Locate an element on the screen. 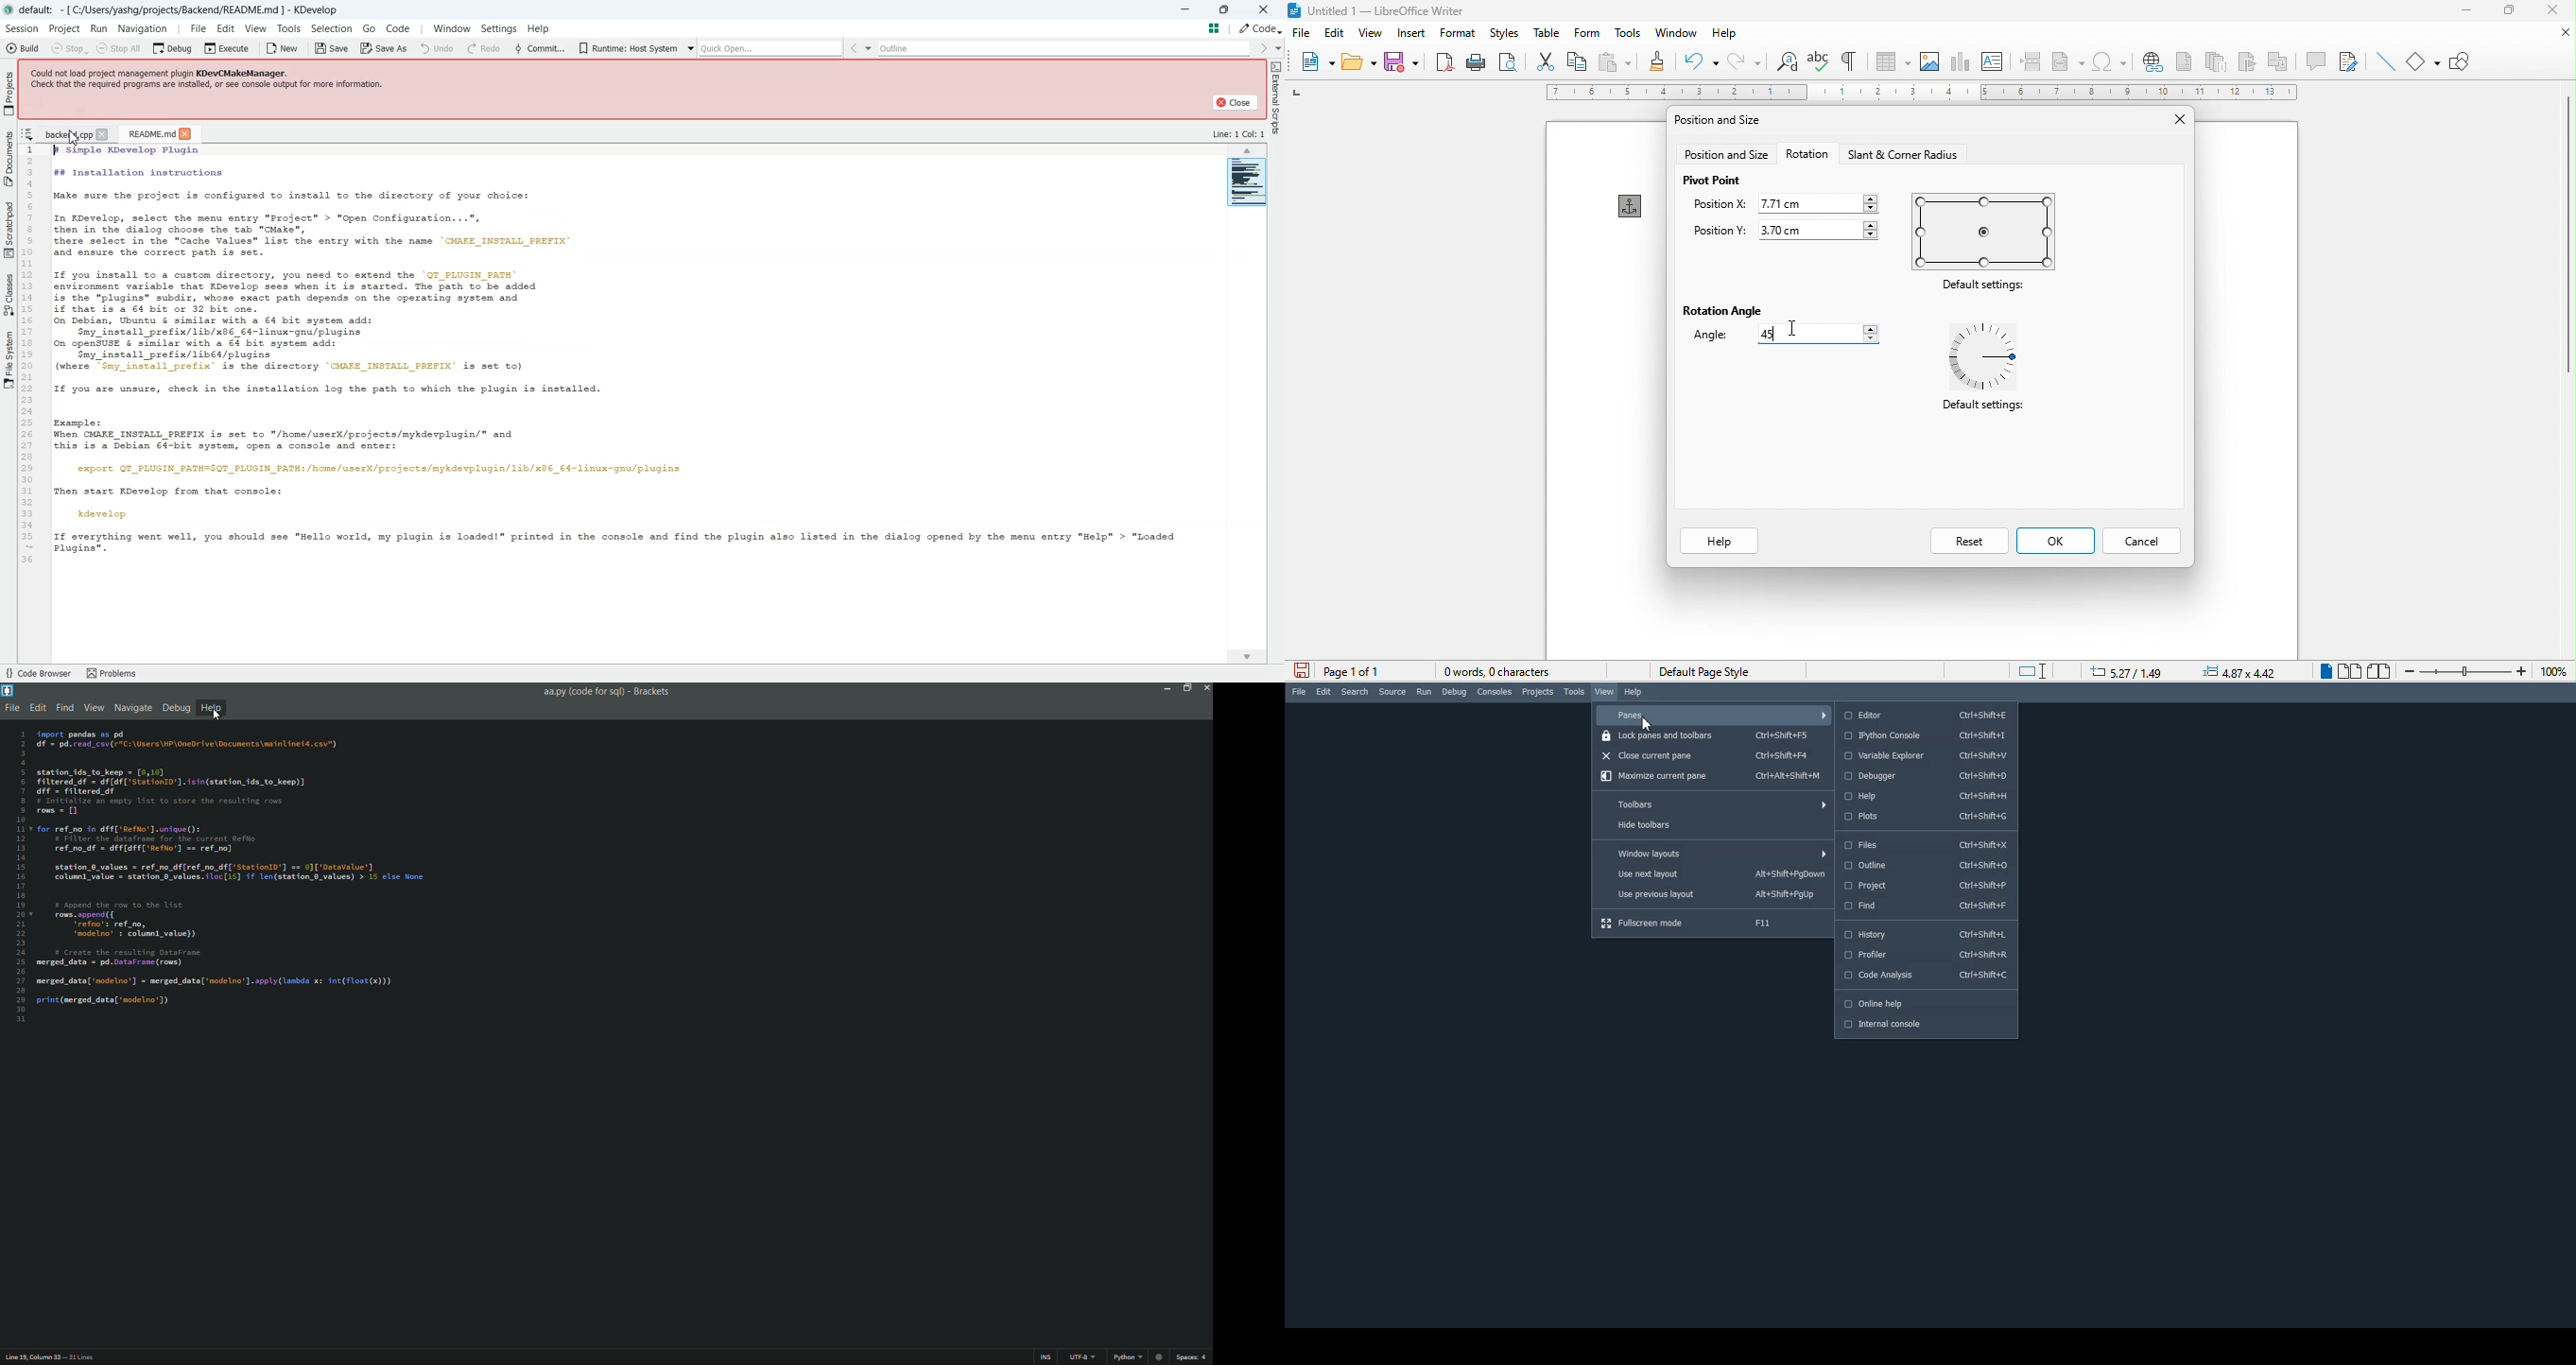  Brackets is located at coordinates (653, 691).